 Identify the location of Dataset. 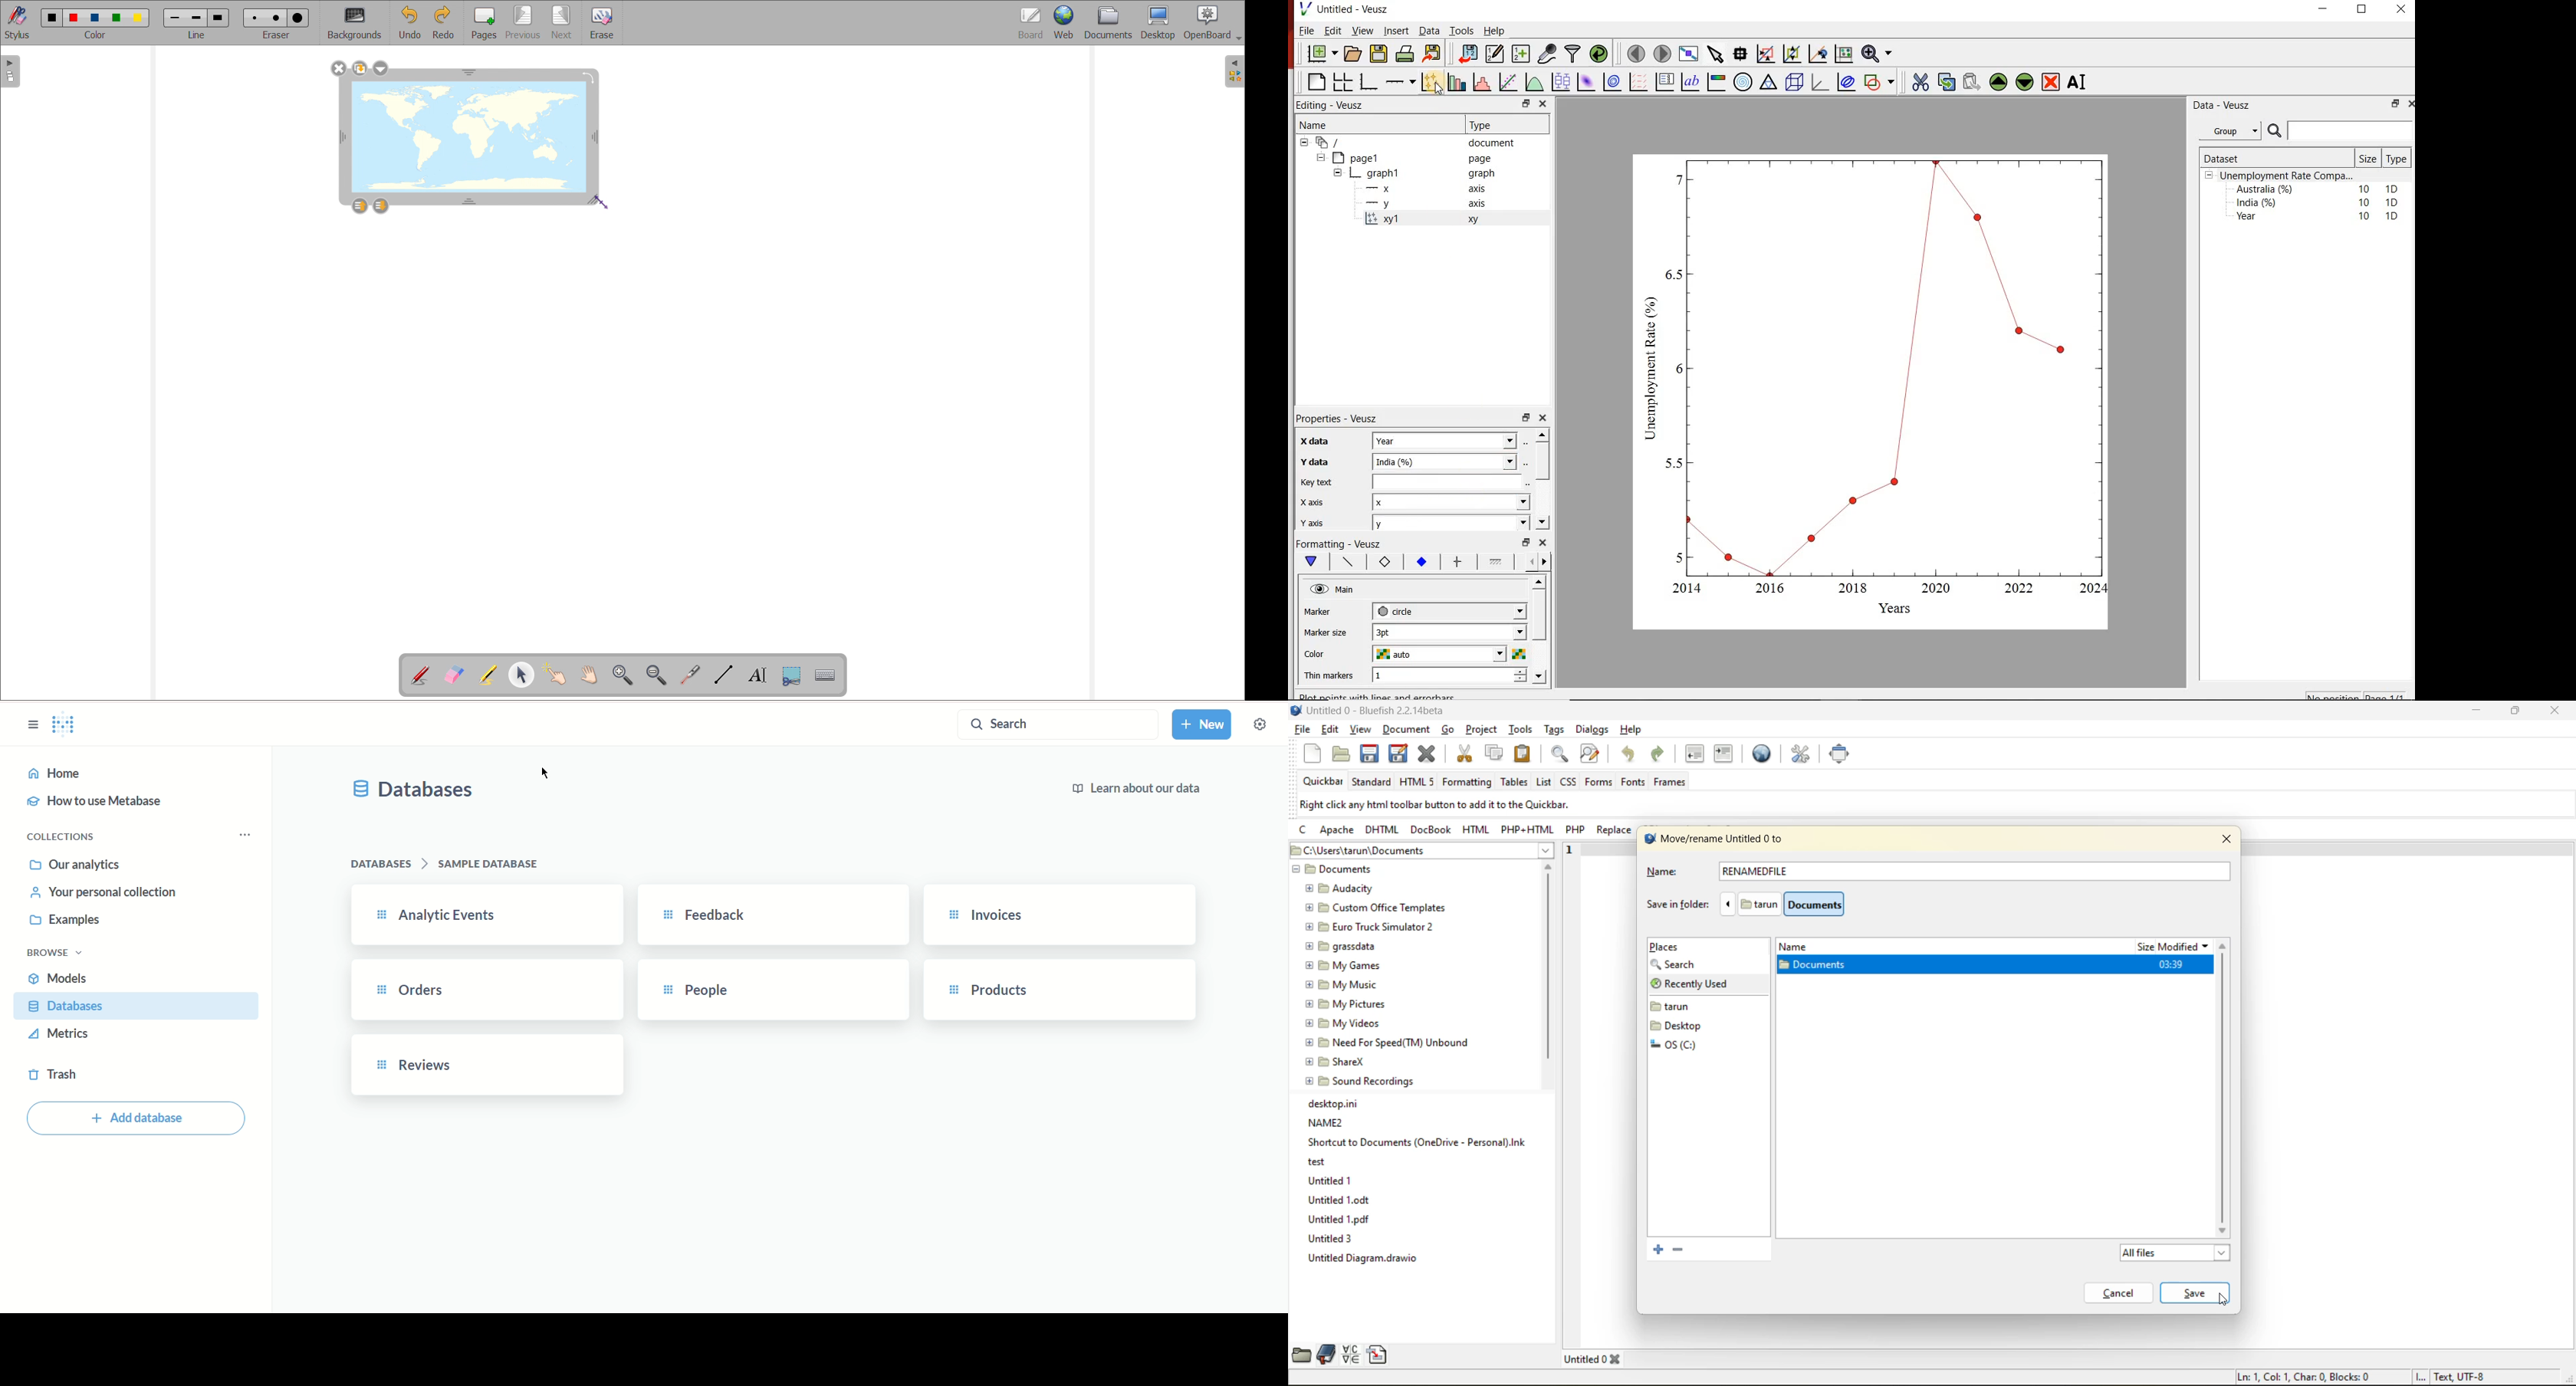
(2253, 158).